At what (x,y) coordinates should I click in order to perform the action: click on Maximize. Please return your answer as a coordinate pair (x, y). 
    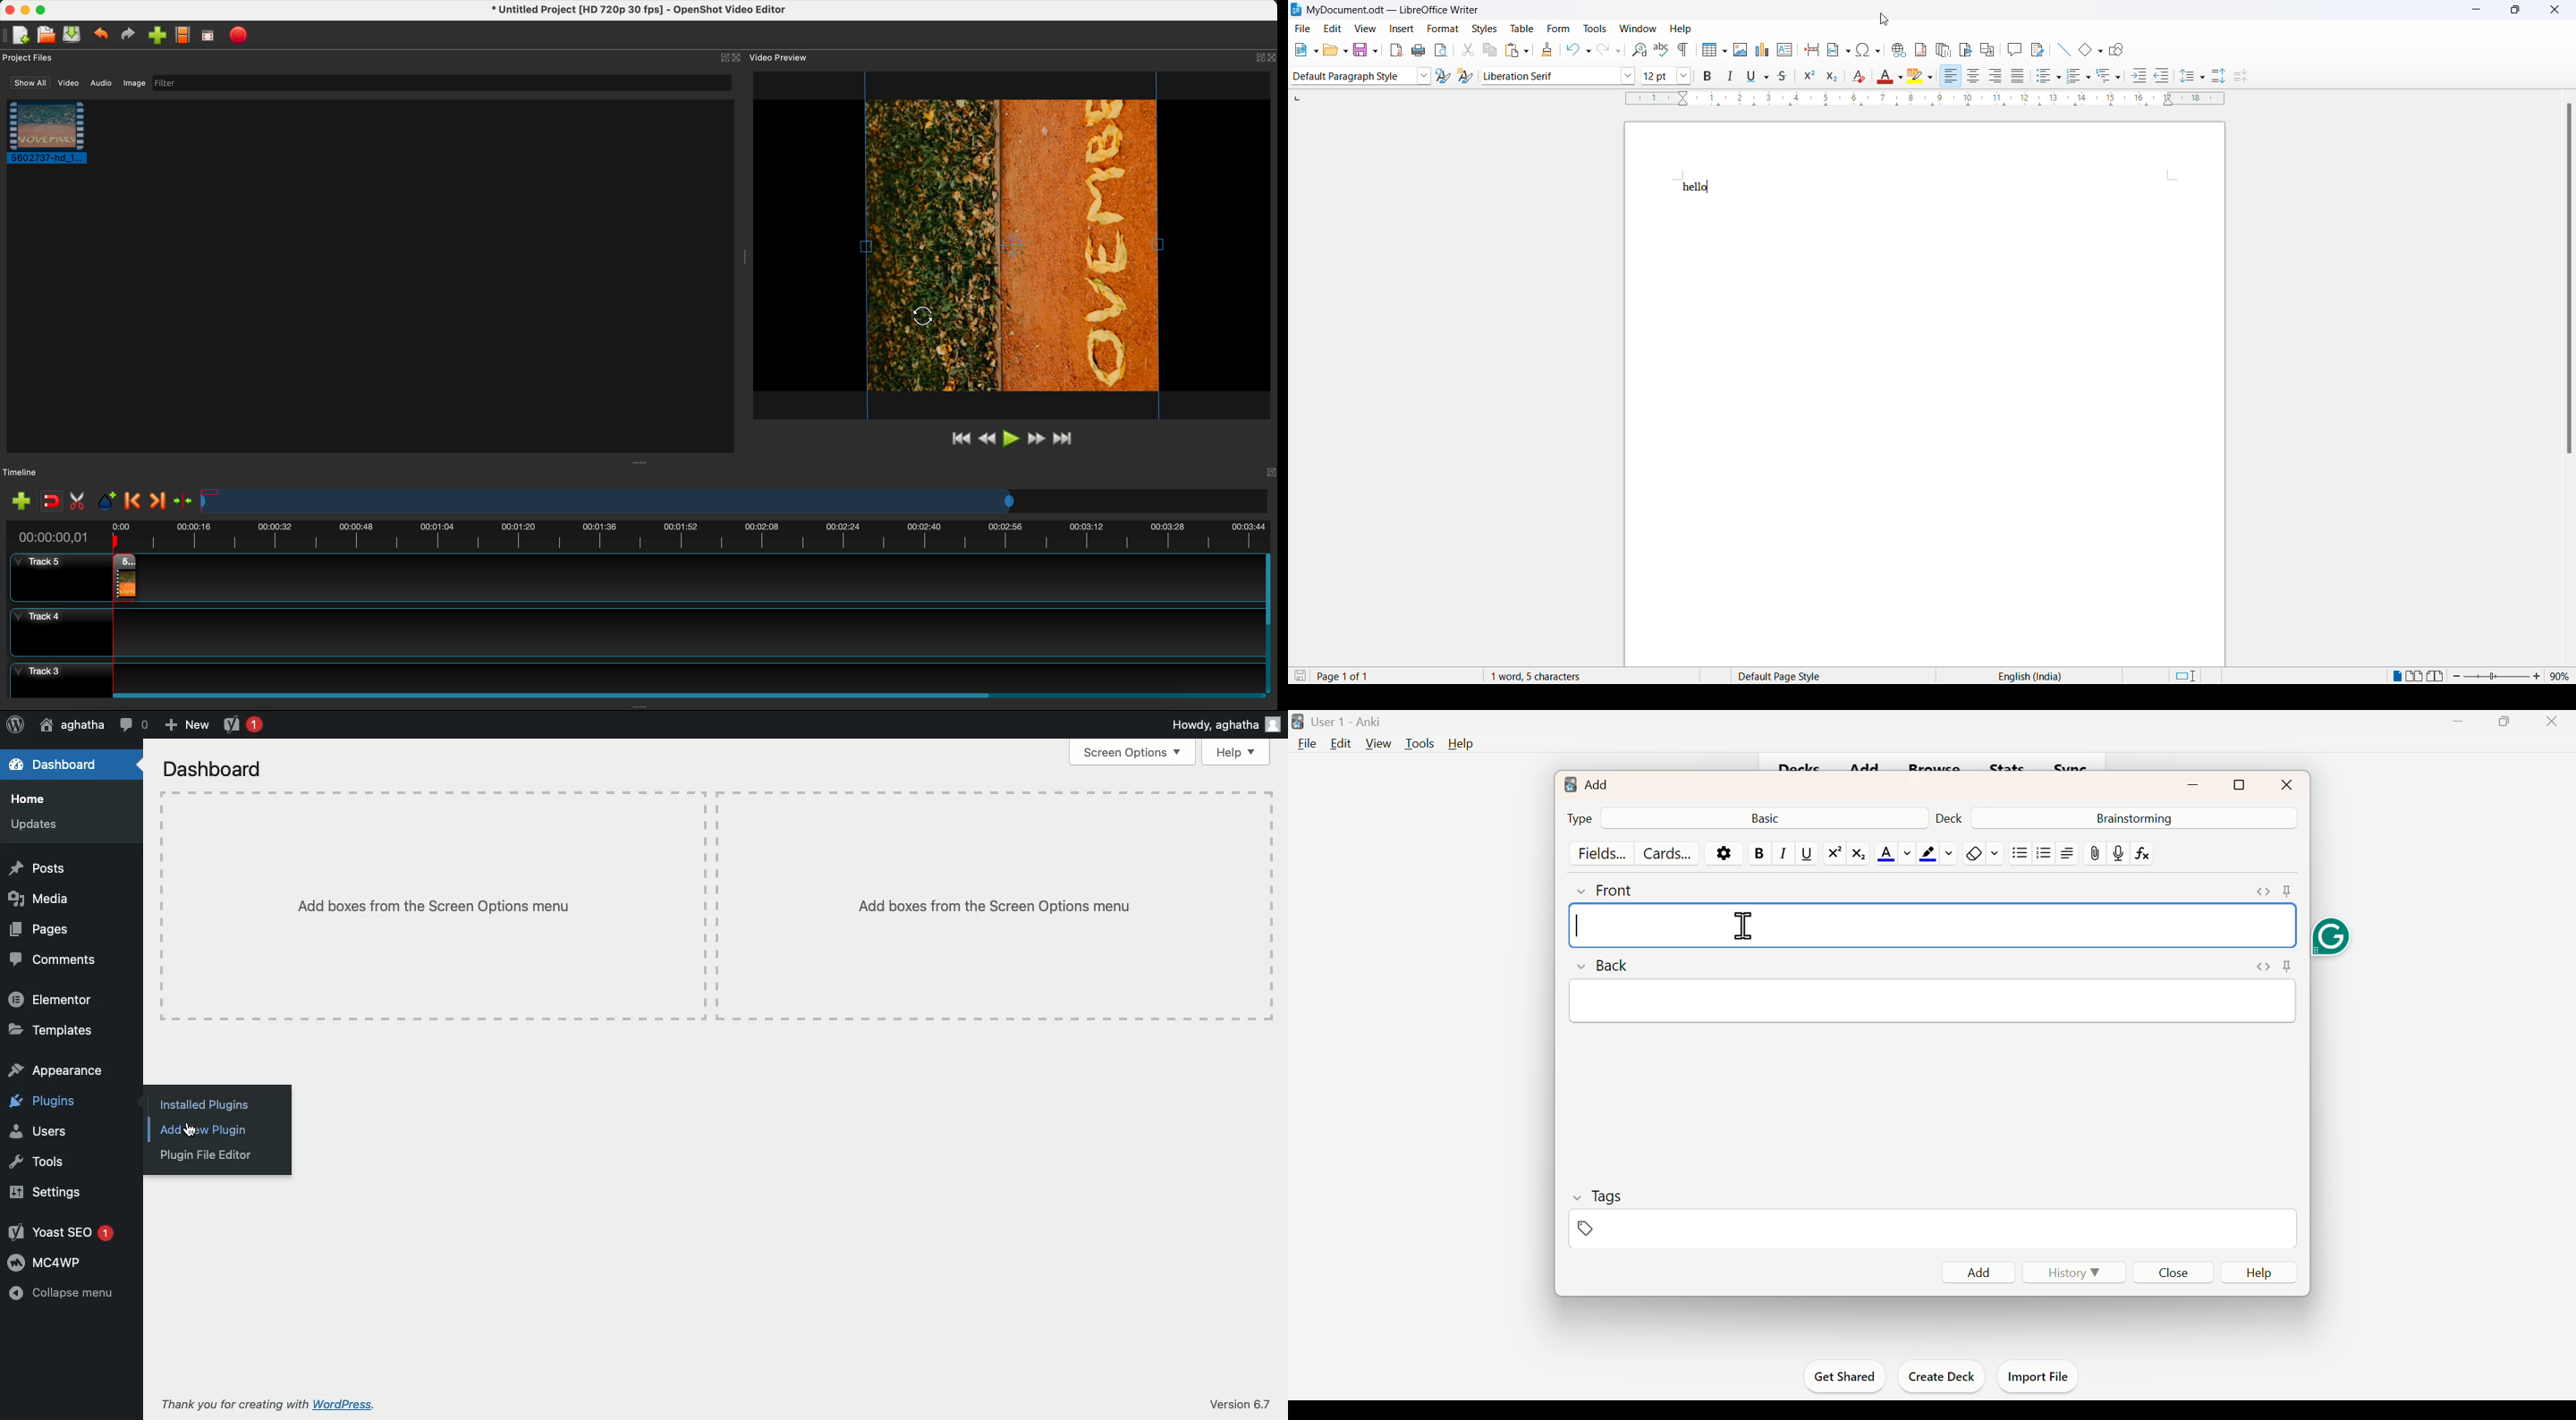
    Looking at the image, I should click on (2240, 782).